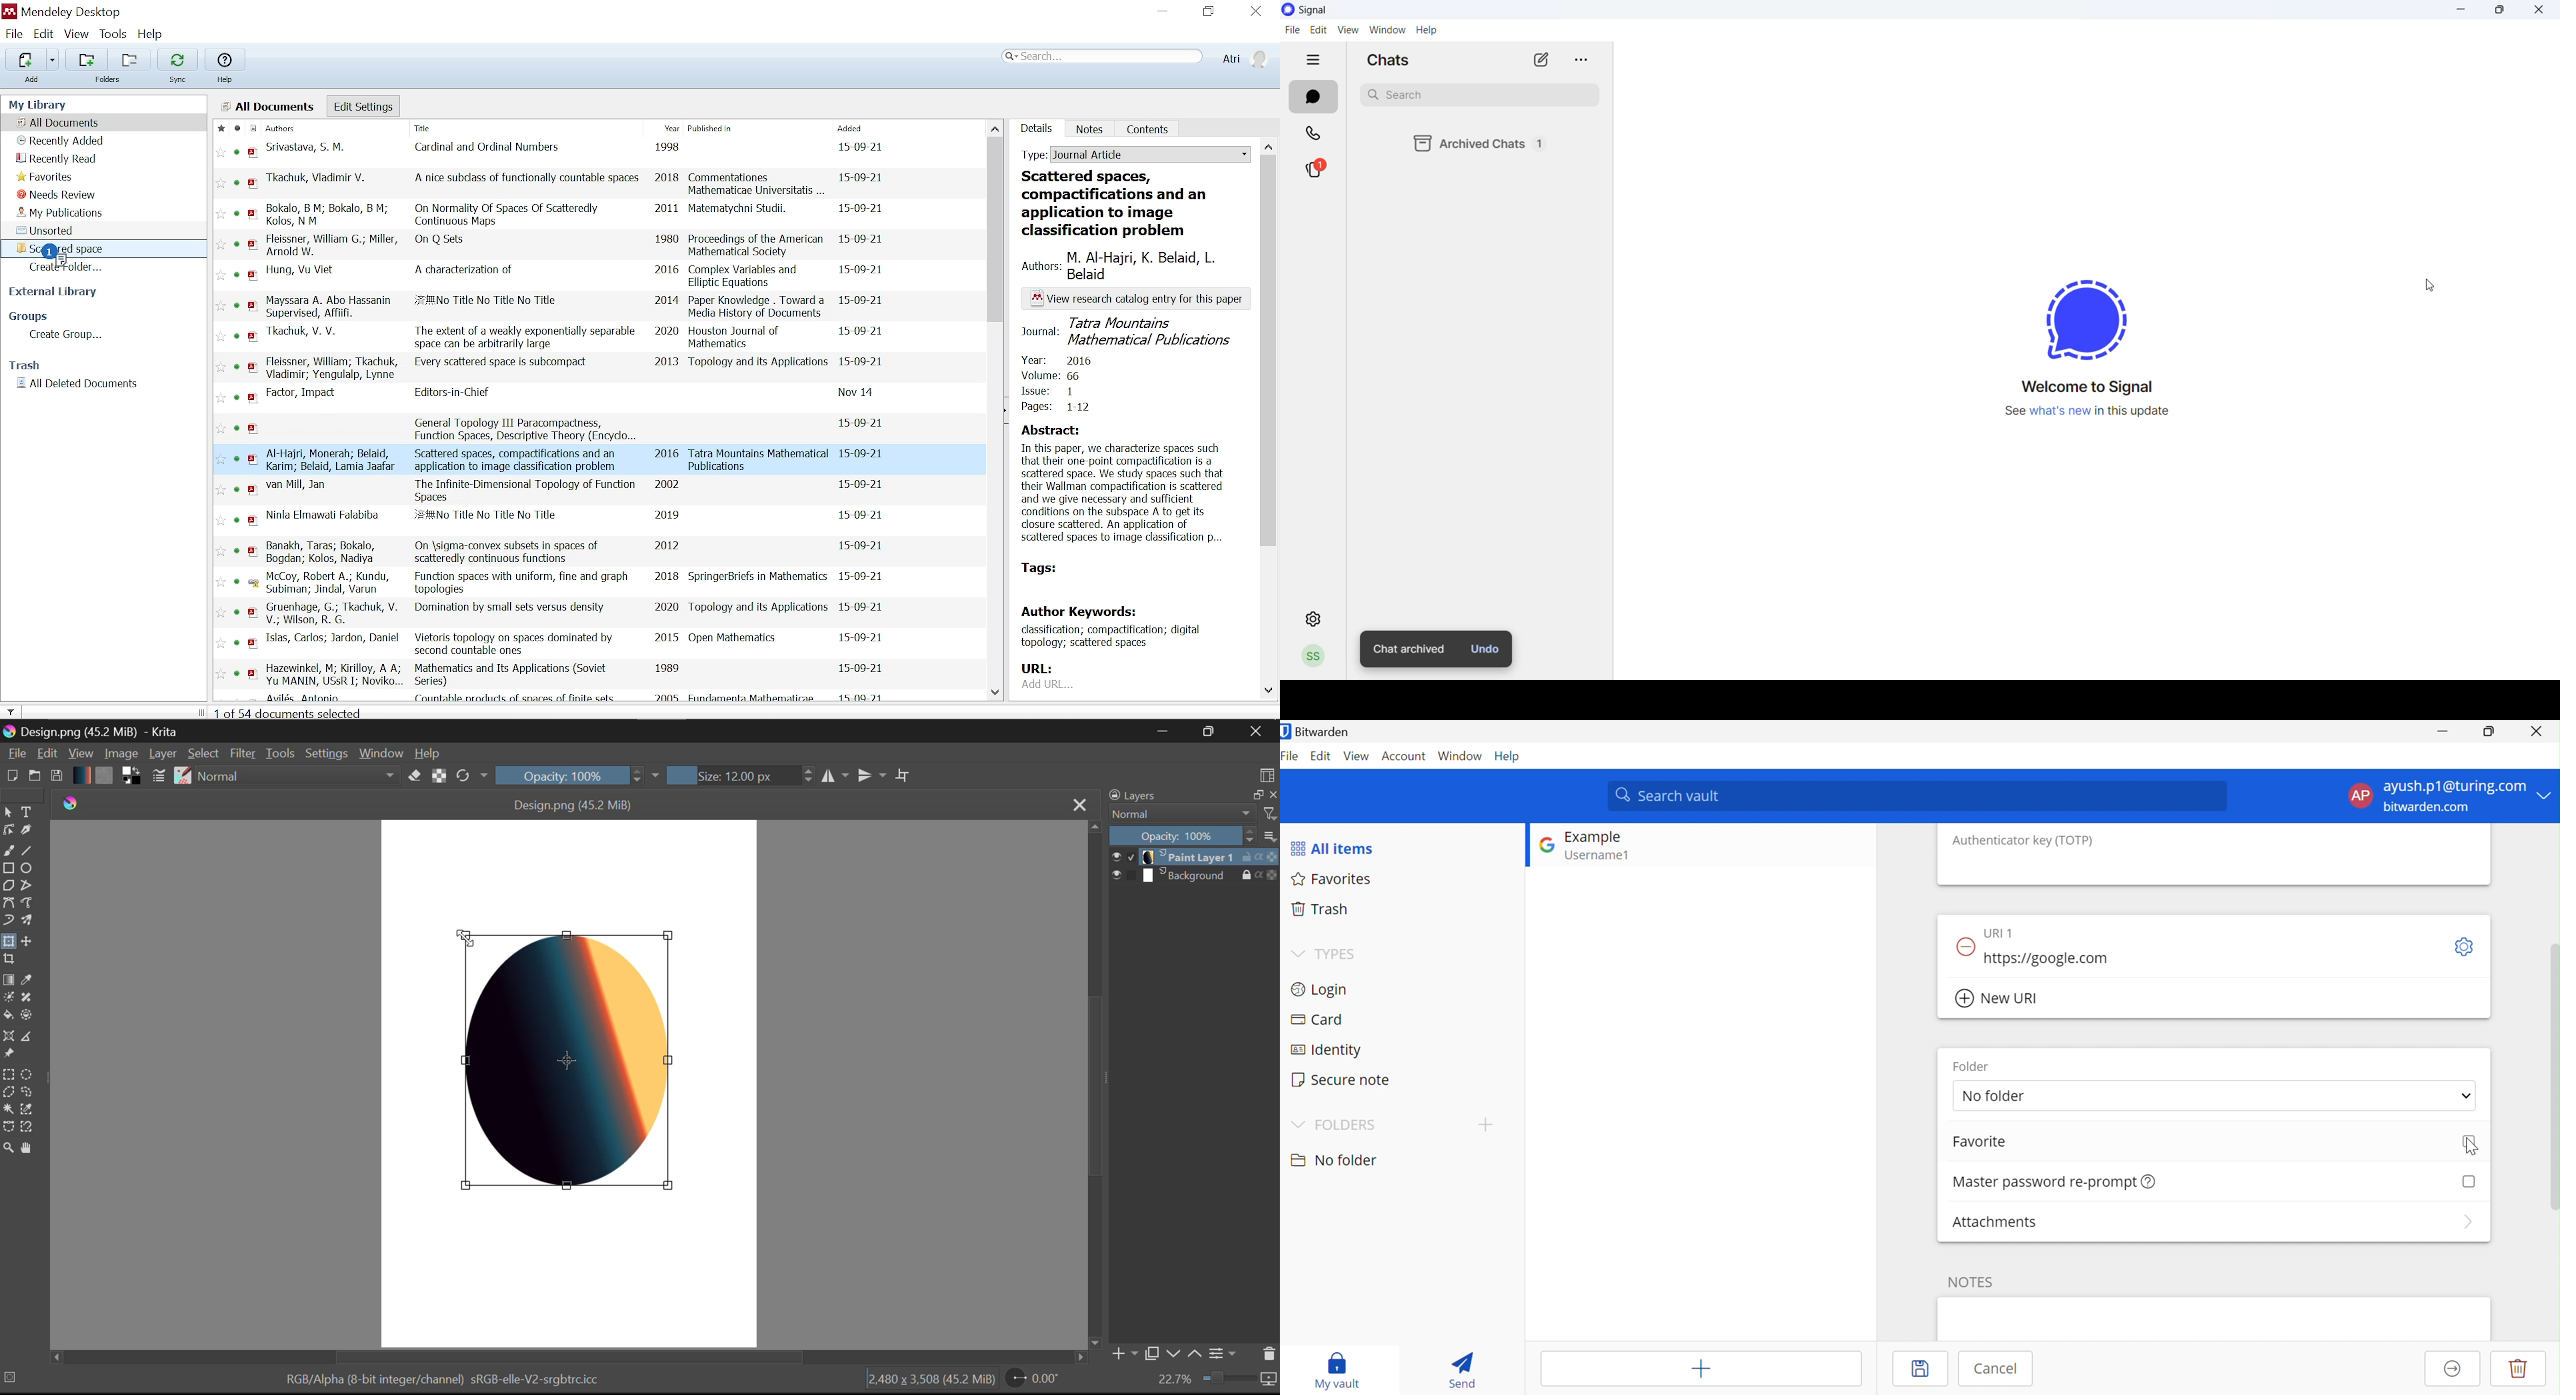 Image resolution: width=2576 pixels, height=1400 pixels. What do you see at coordinates (997, 229) in the screenshot?
I see `Vertical scrollbar for all files` at bounding box center [997, 229].